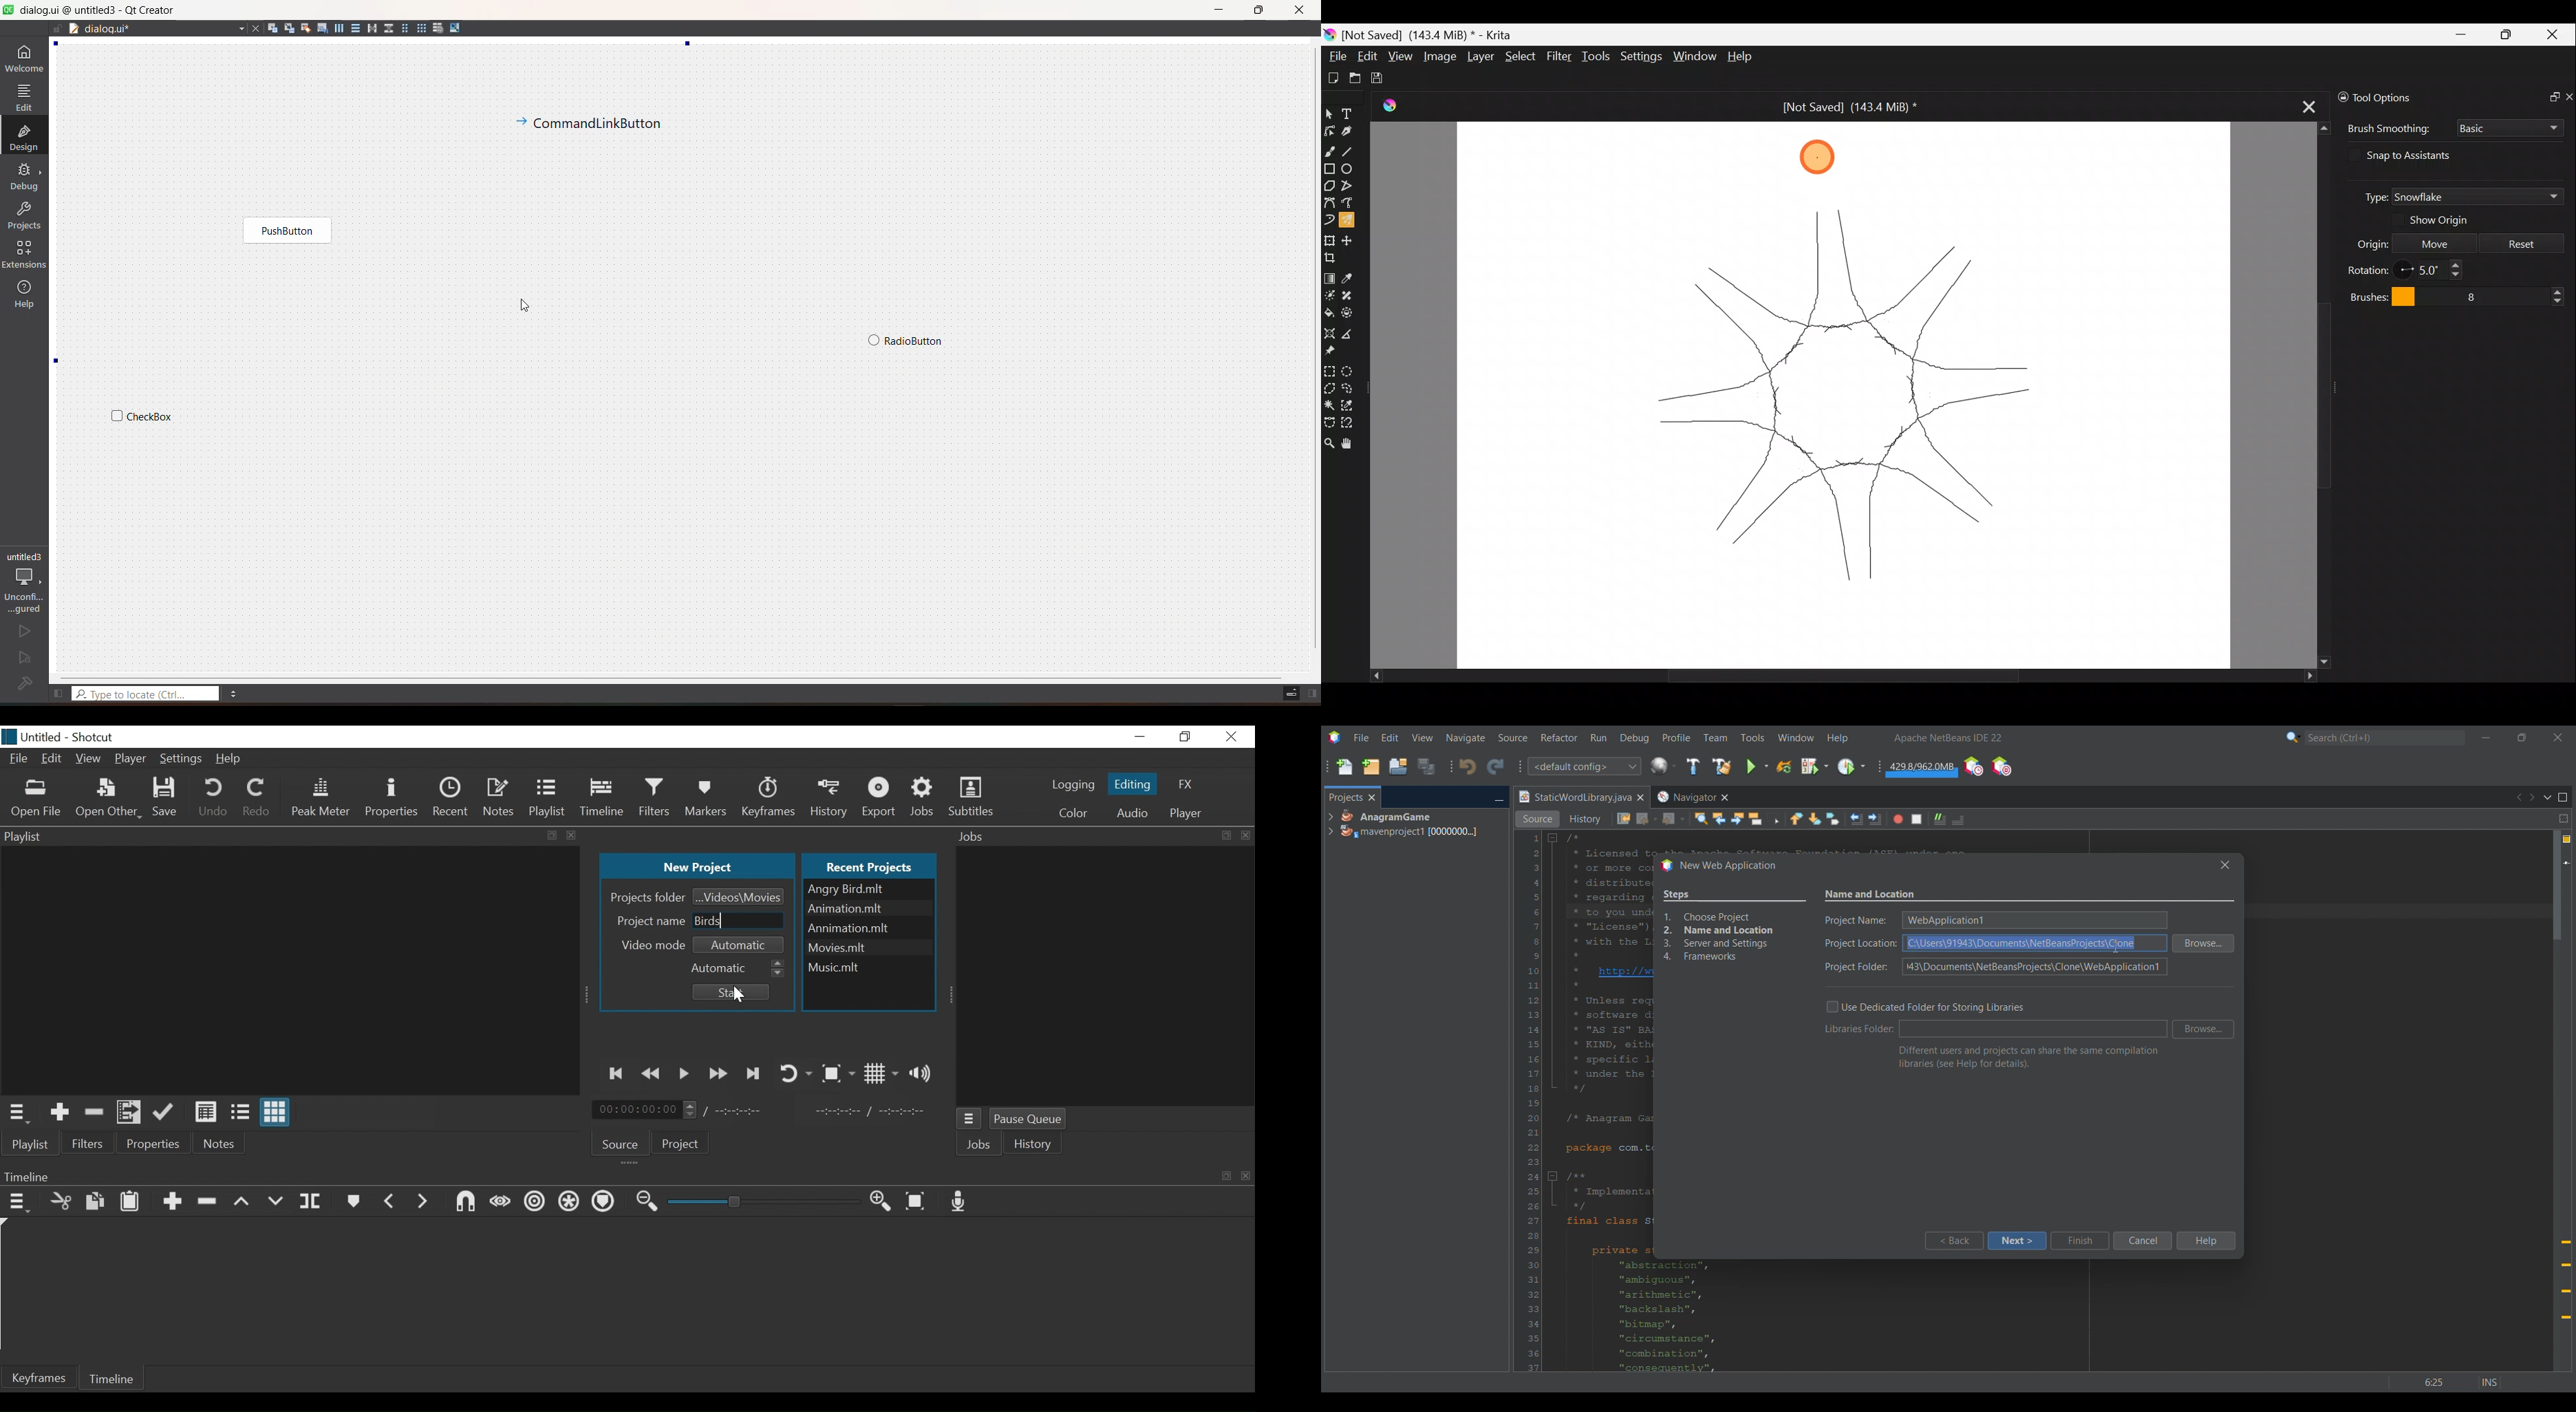  What do you see at coordinates (108, 799) in the screenshot?
I see `Open Other` at bounding box center [108, 799].